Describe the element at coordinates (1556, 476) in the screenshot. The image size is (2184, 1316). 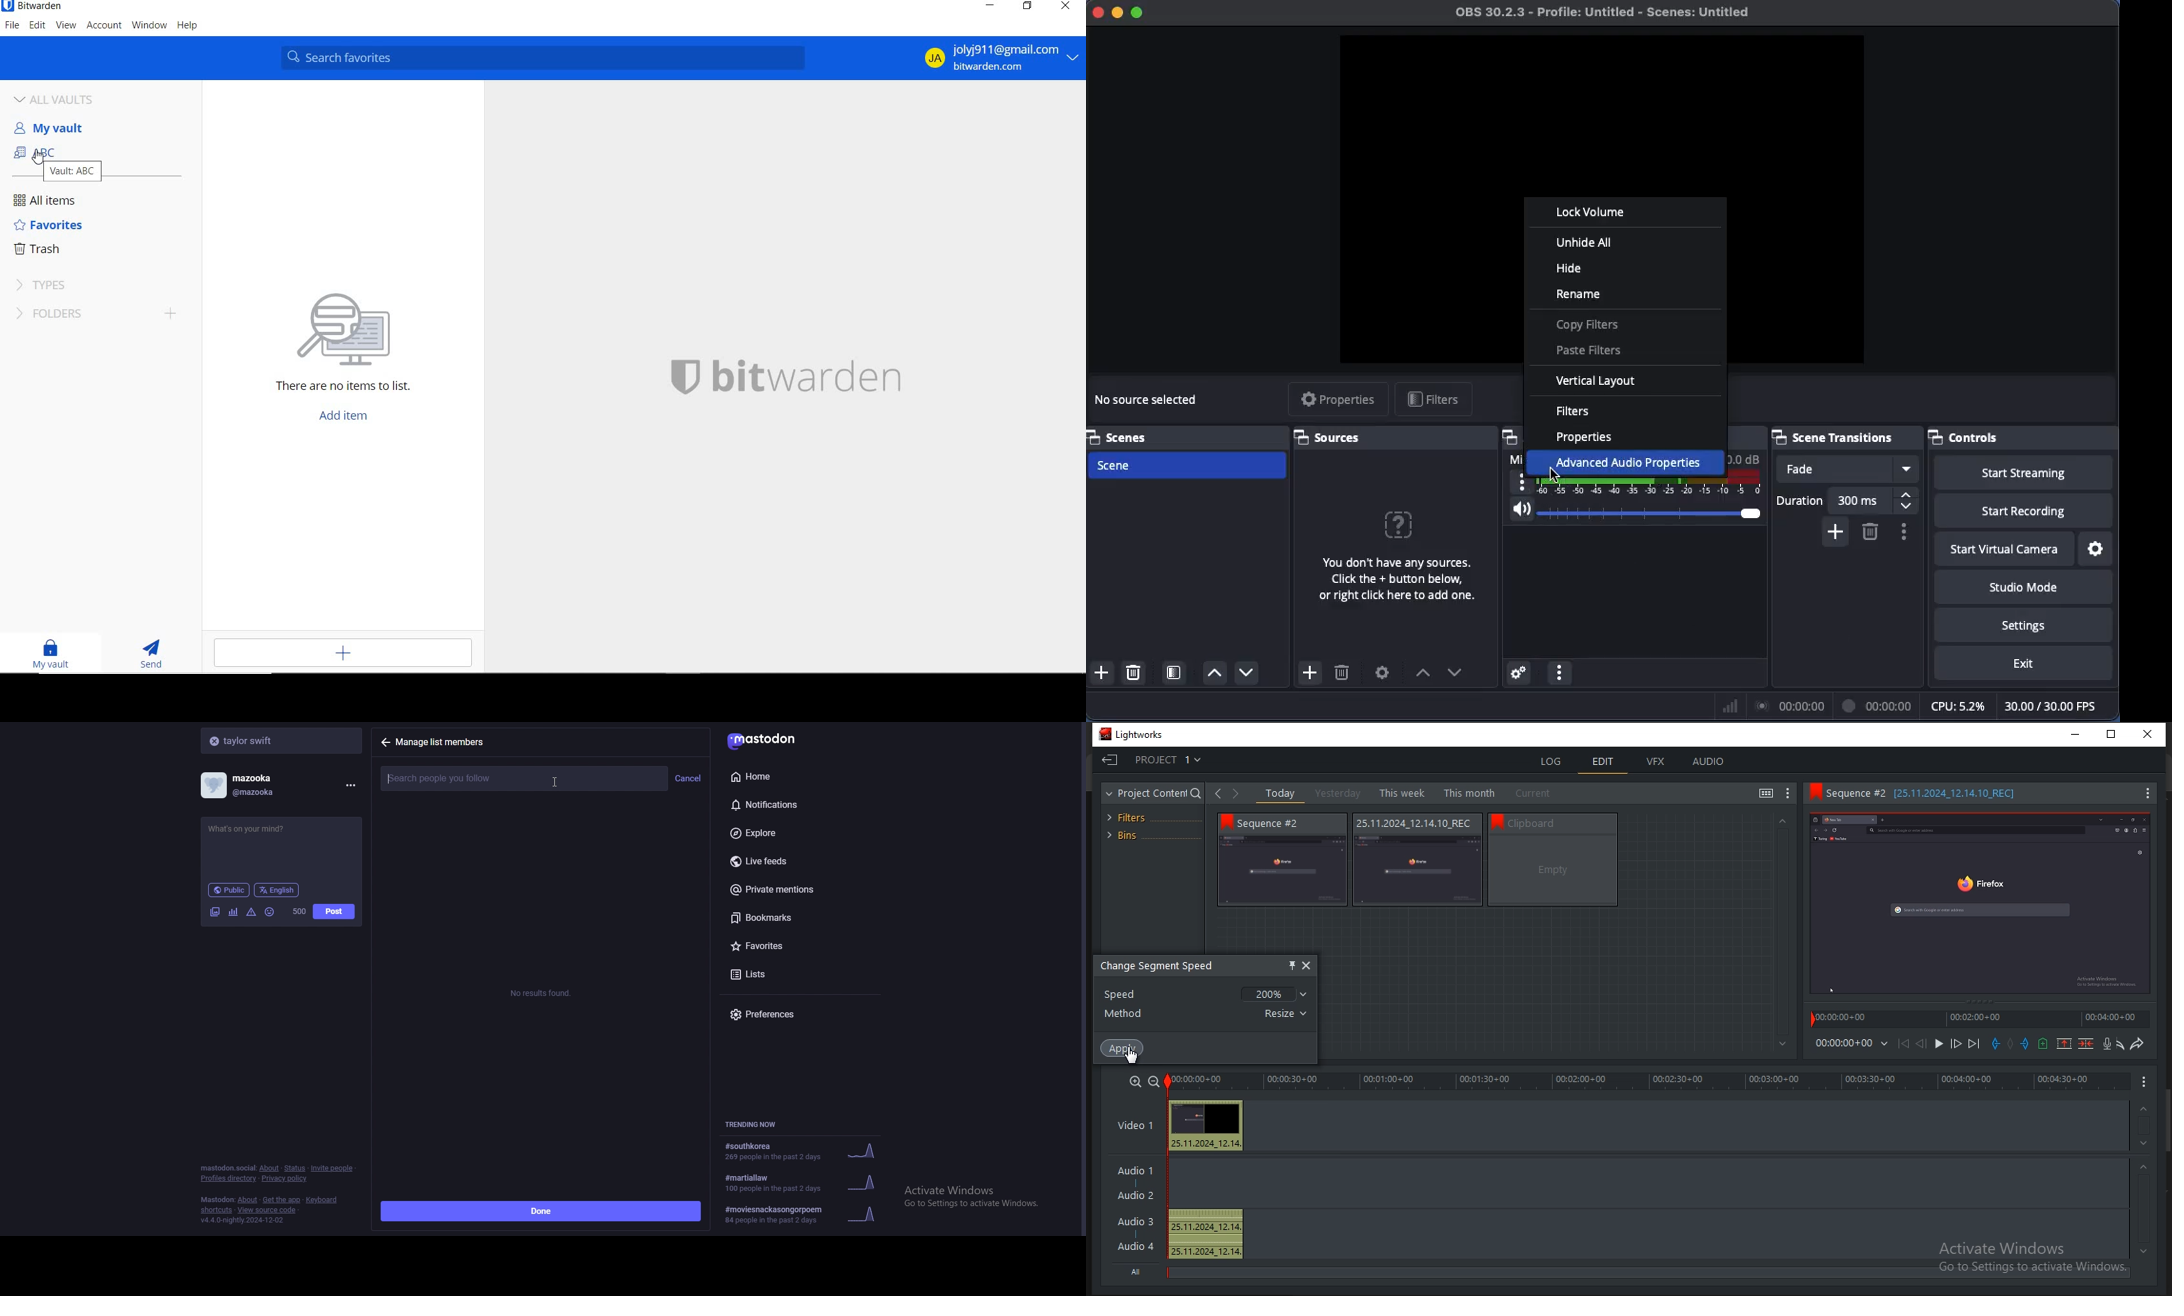
I see `cursor` at that location.